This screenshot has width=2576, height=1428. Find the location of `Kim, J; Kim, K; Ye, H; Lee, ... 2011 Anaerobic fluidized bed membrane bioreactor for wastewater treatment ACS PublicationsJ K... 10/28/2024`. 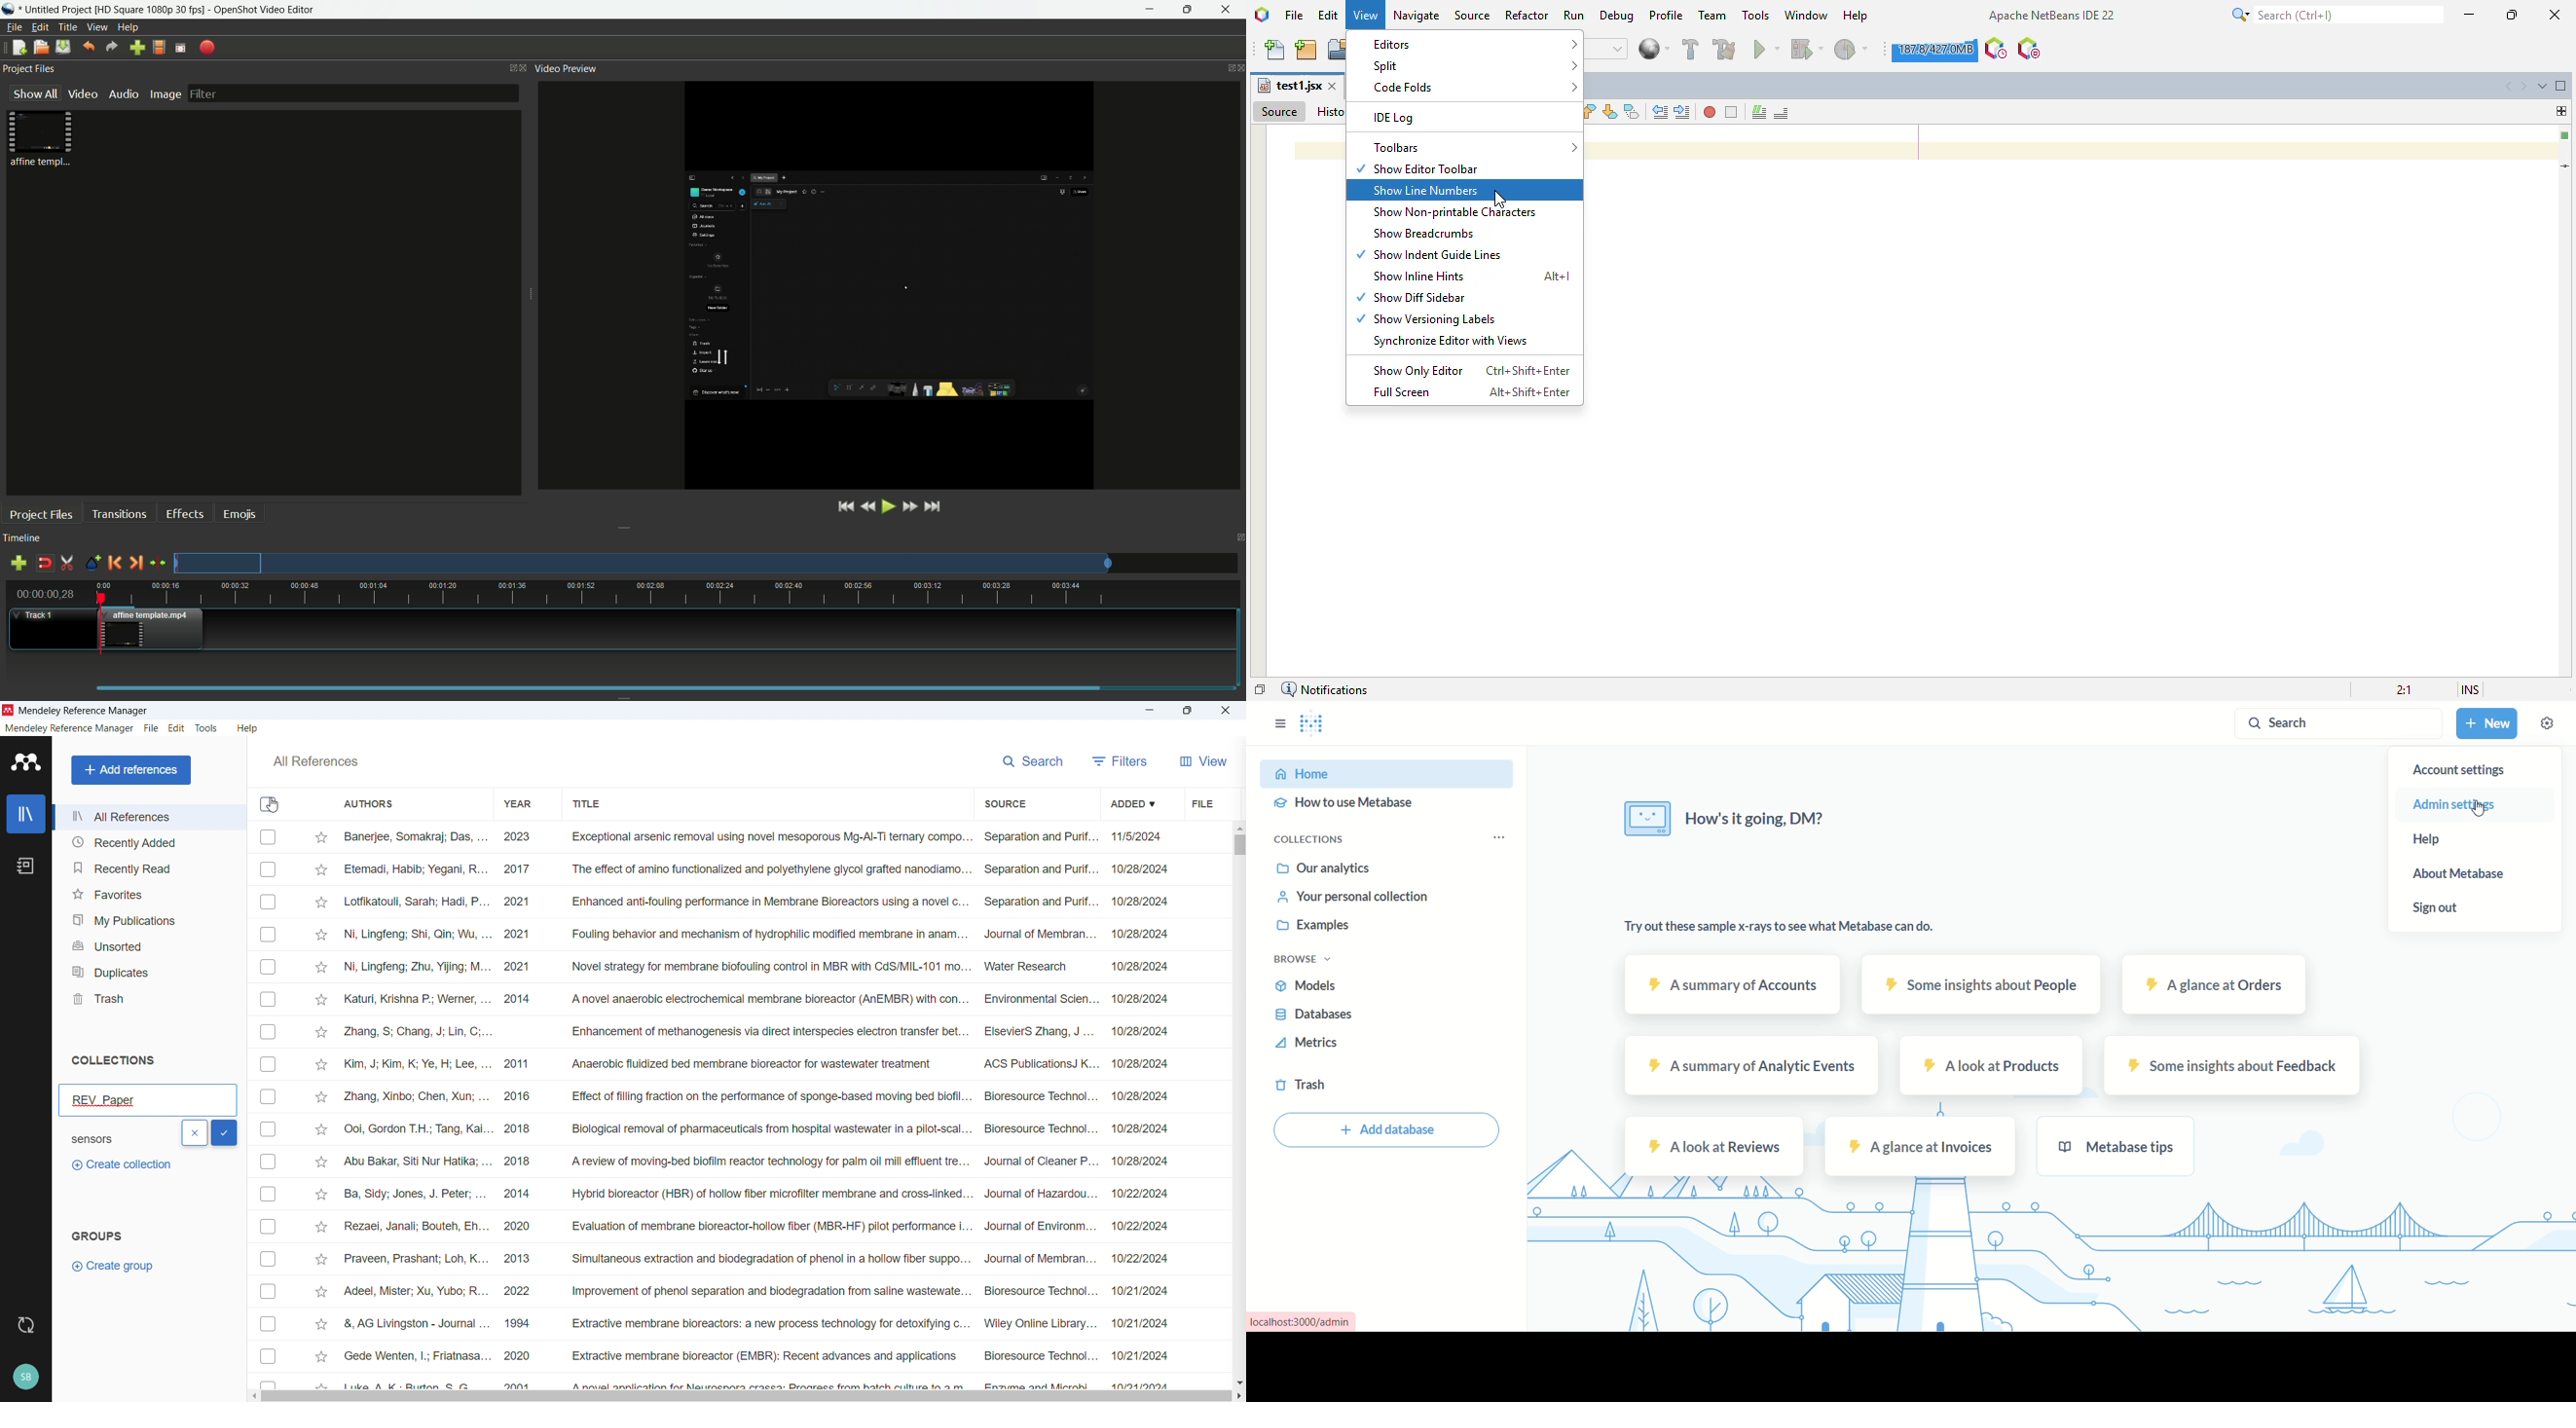

Kim, J; Kim, K; Ye, H; Lee, ... 2011 Anaerobic fluidized bed membrane bioreactor for wastewater treatment ACS PublicationsJ K... 10/28/2024 is located at coordinates (756, 1063).